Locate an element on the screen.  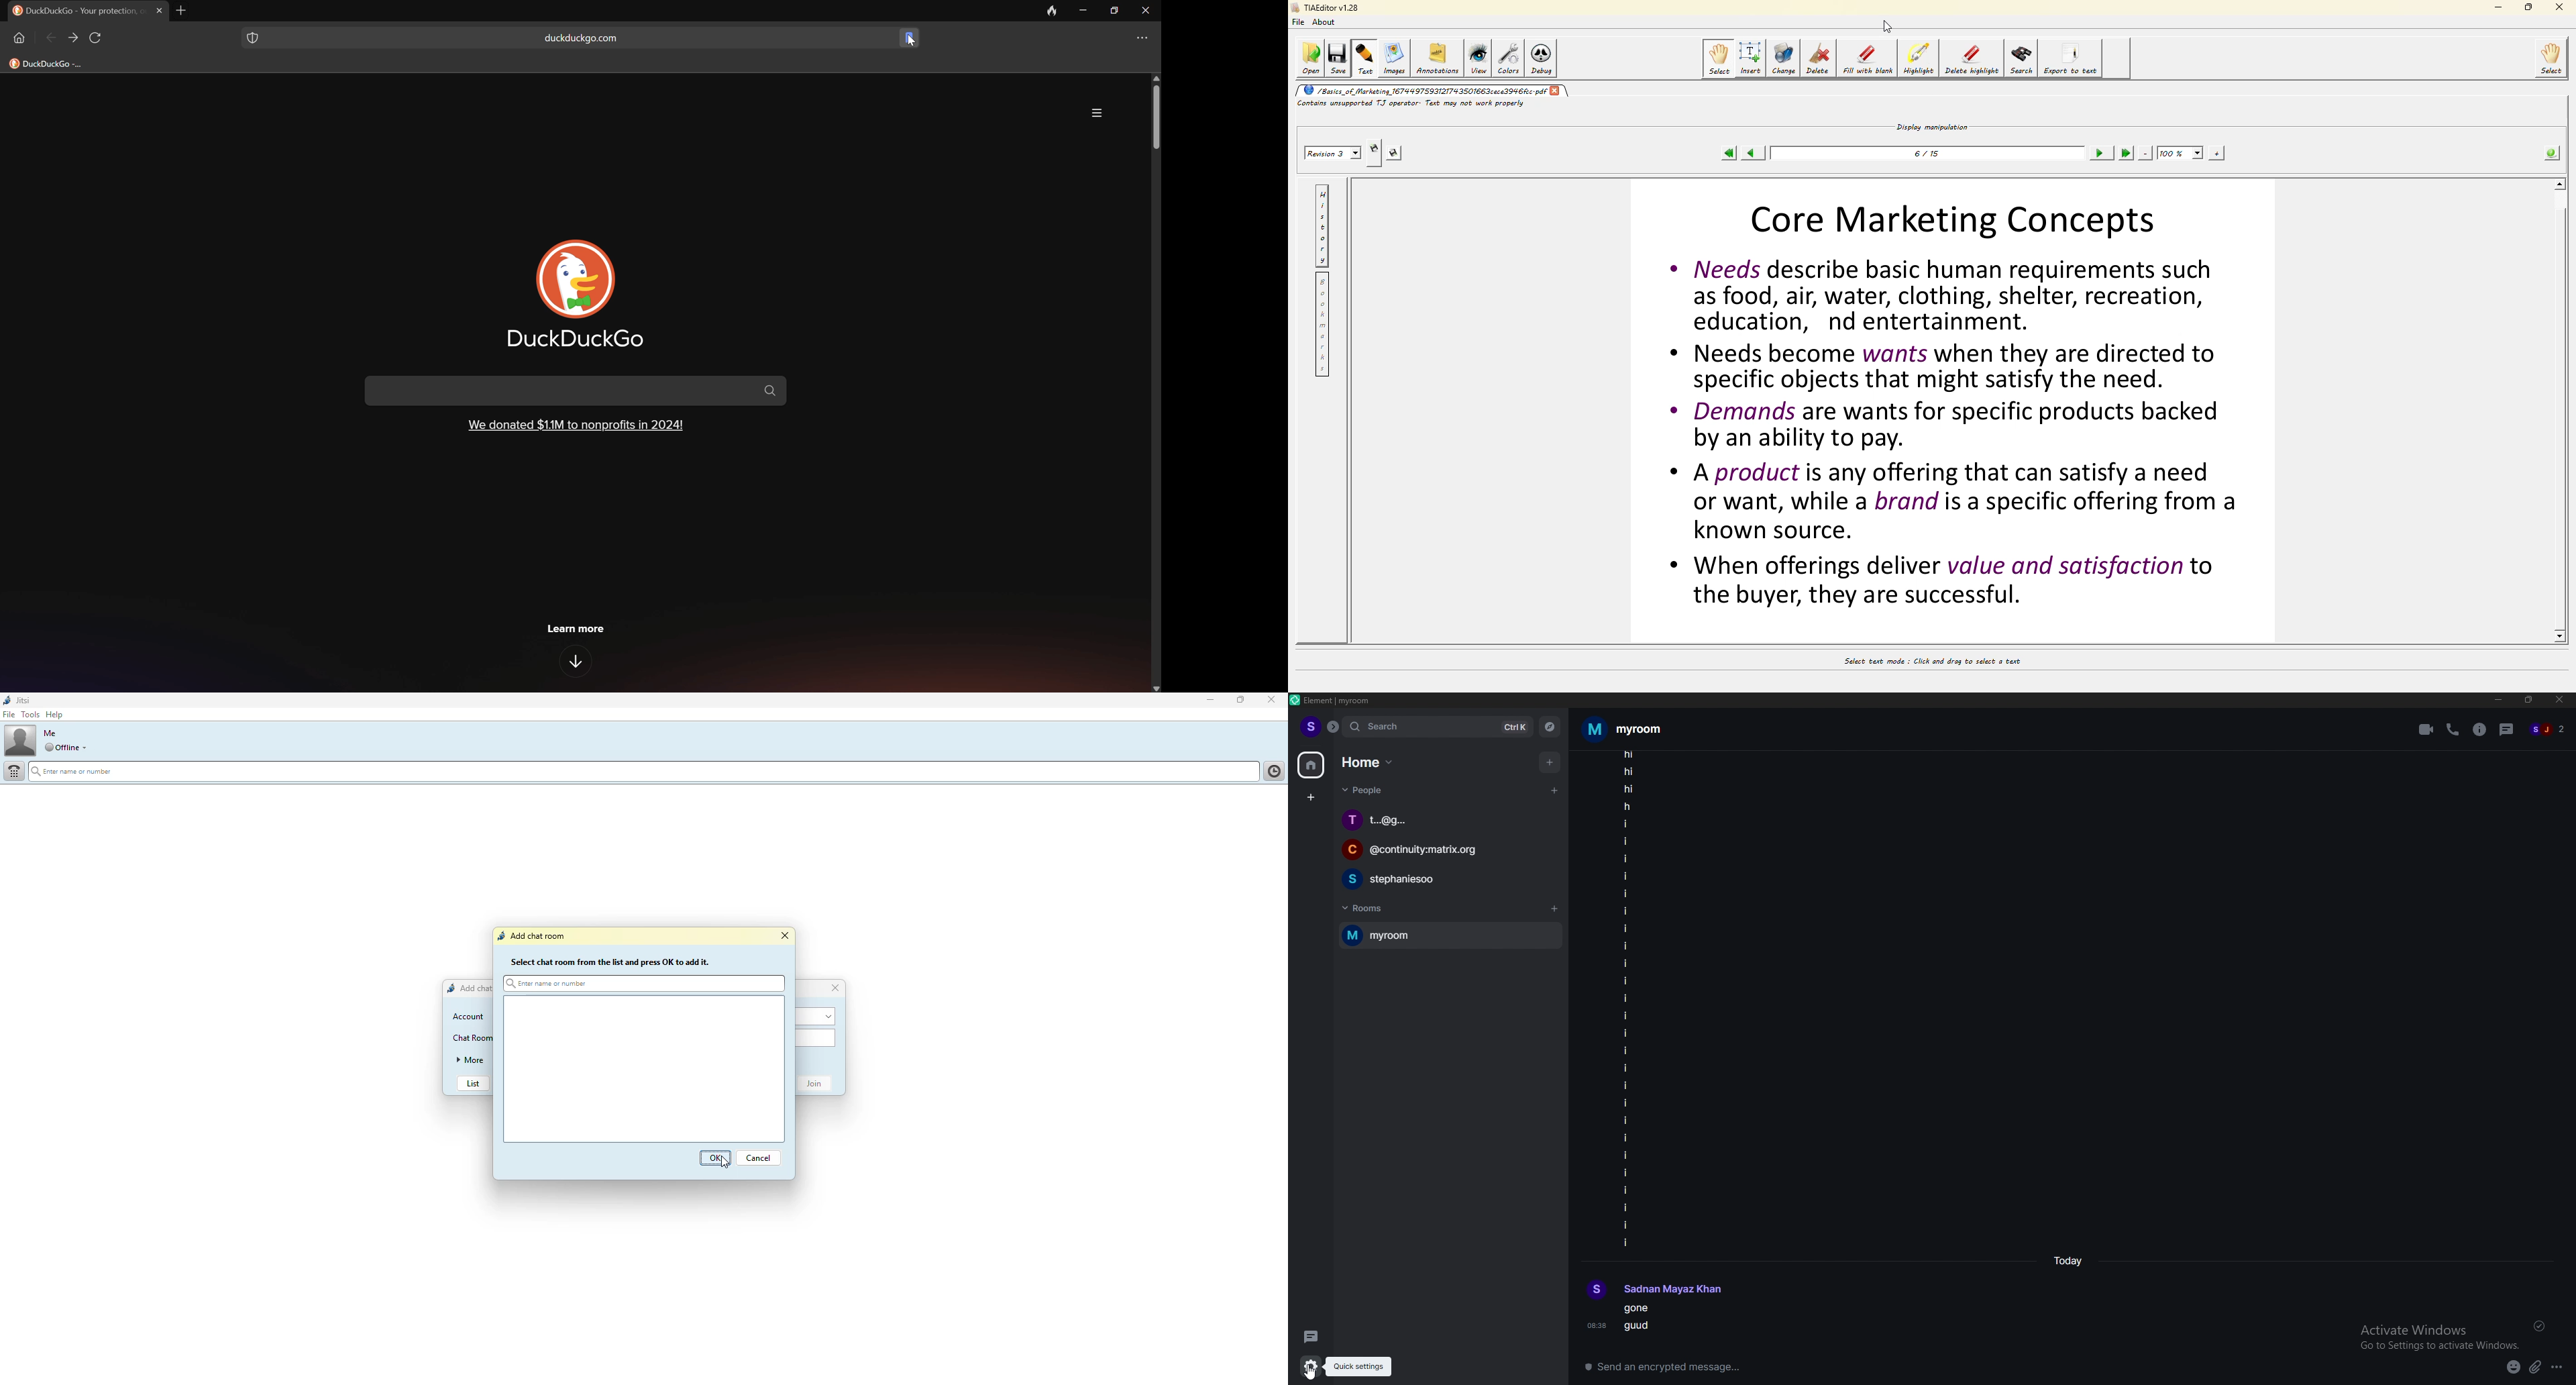
dial pad is located at coordinates (15, 771).